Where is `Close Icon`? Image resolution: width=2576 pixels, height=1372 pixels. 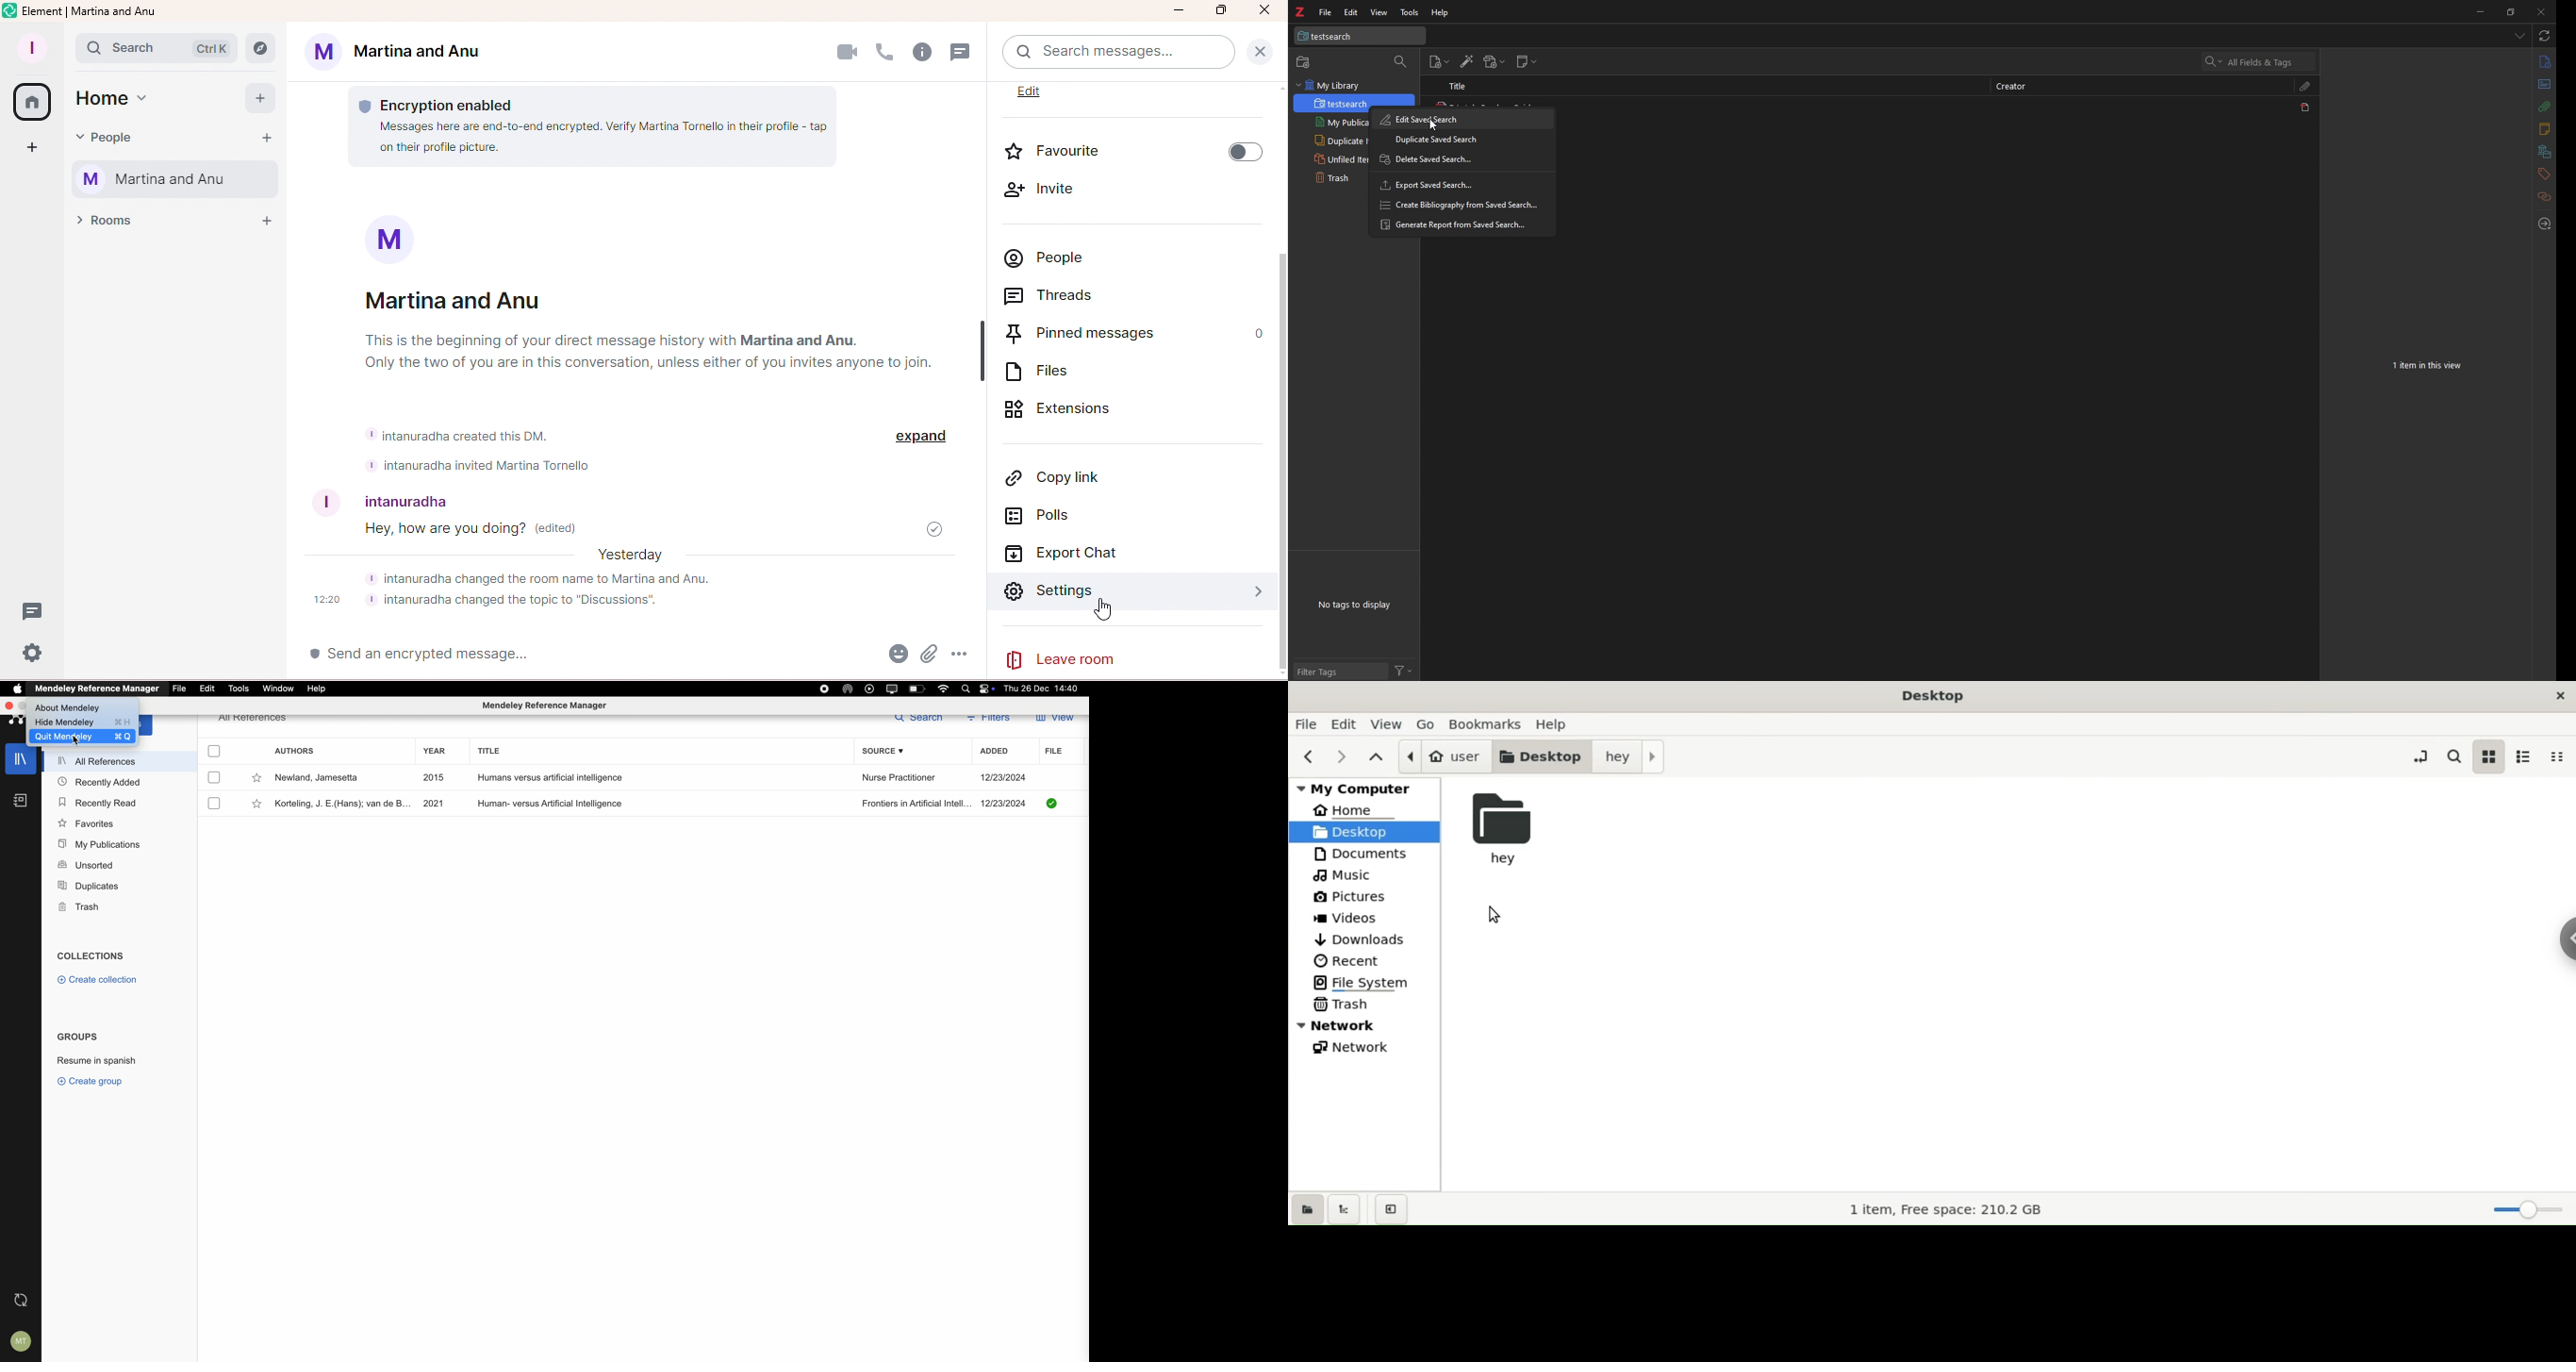
Close Icon is located at coordinates (1263, 10).